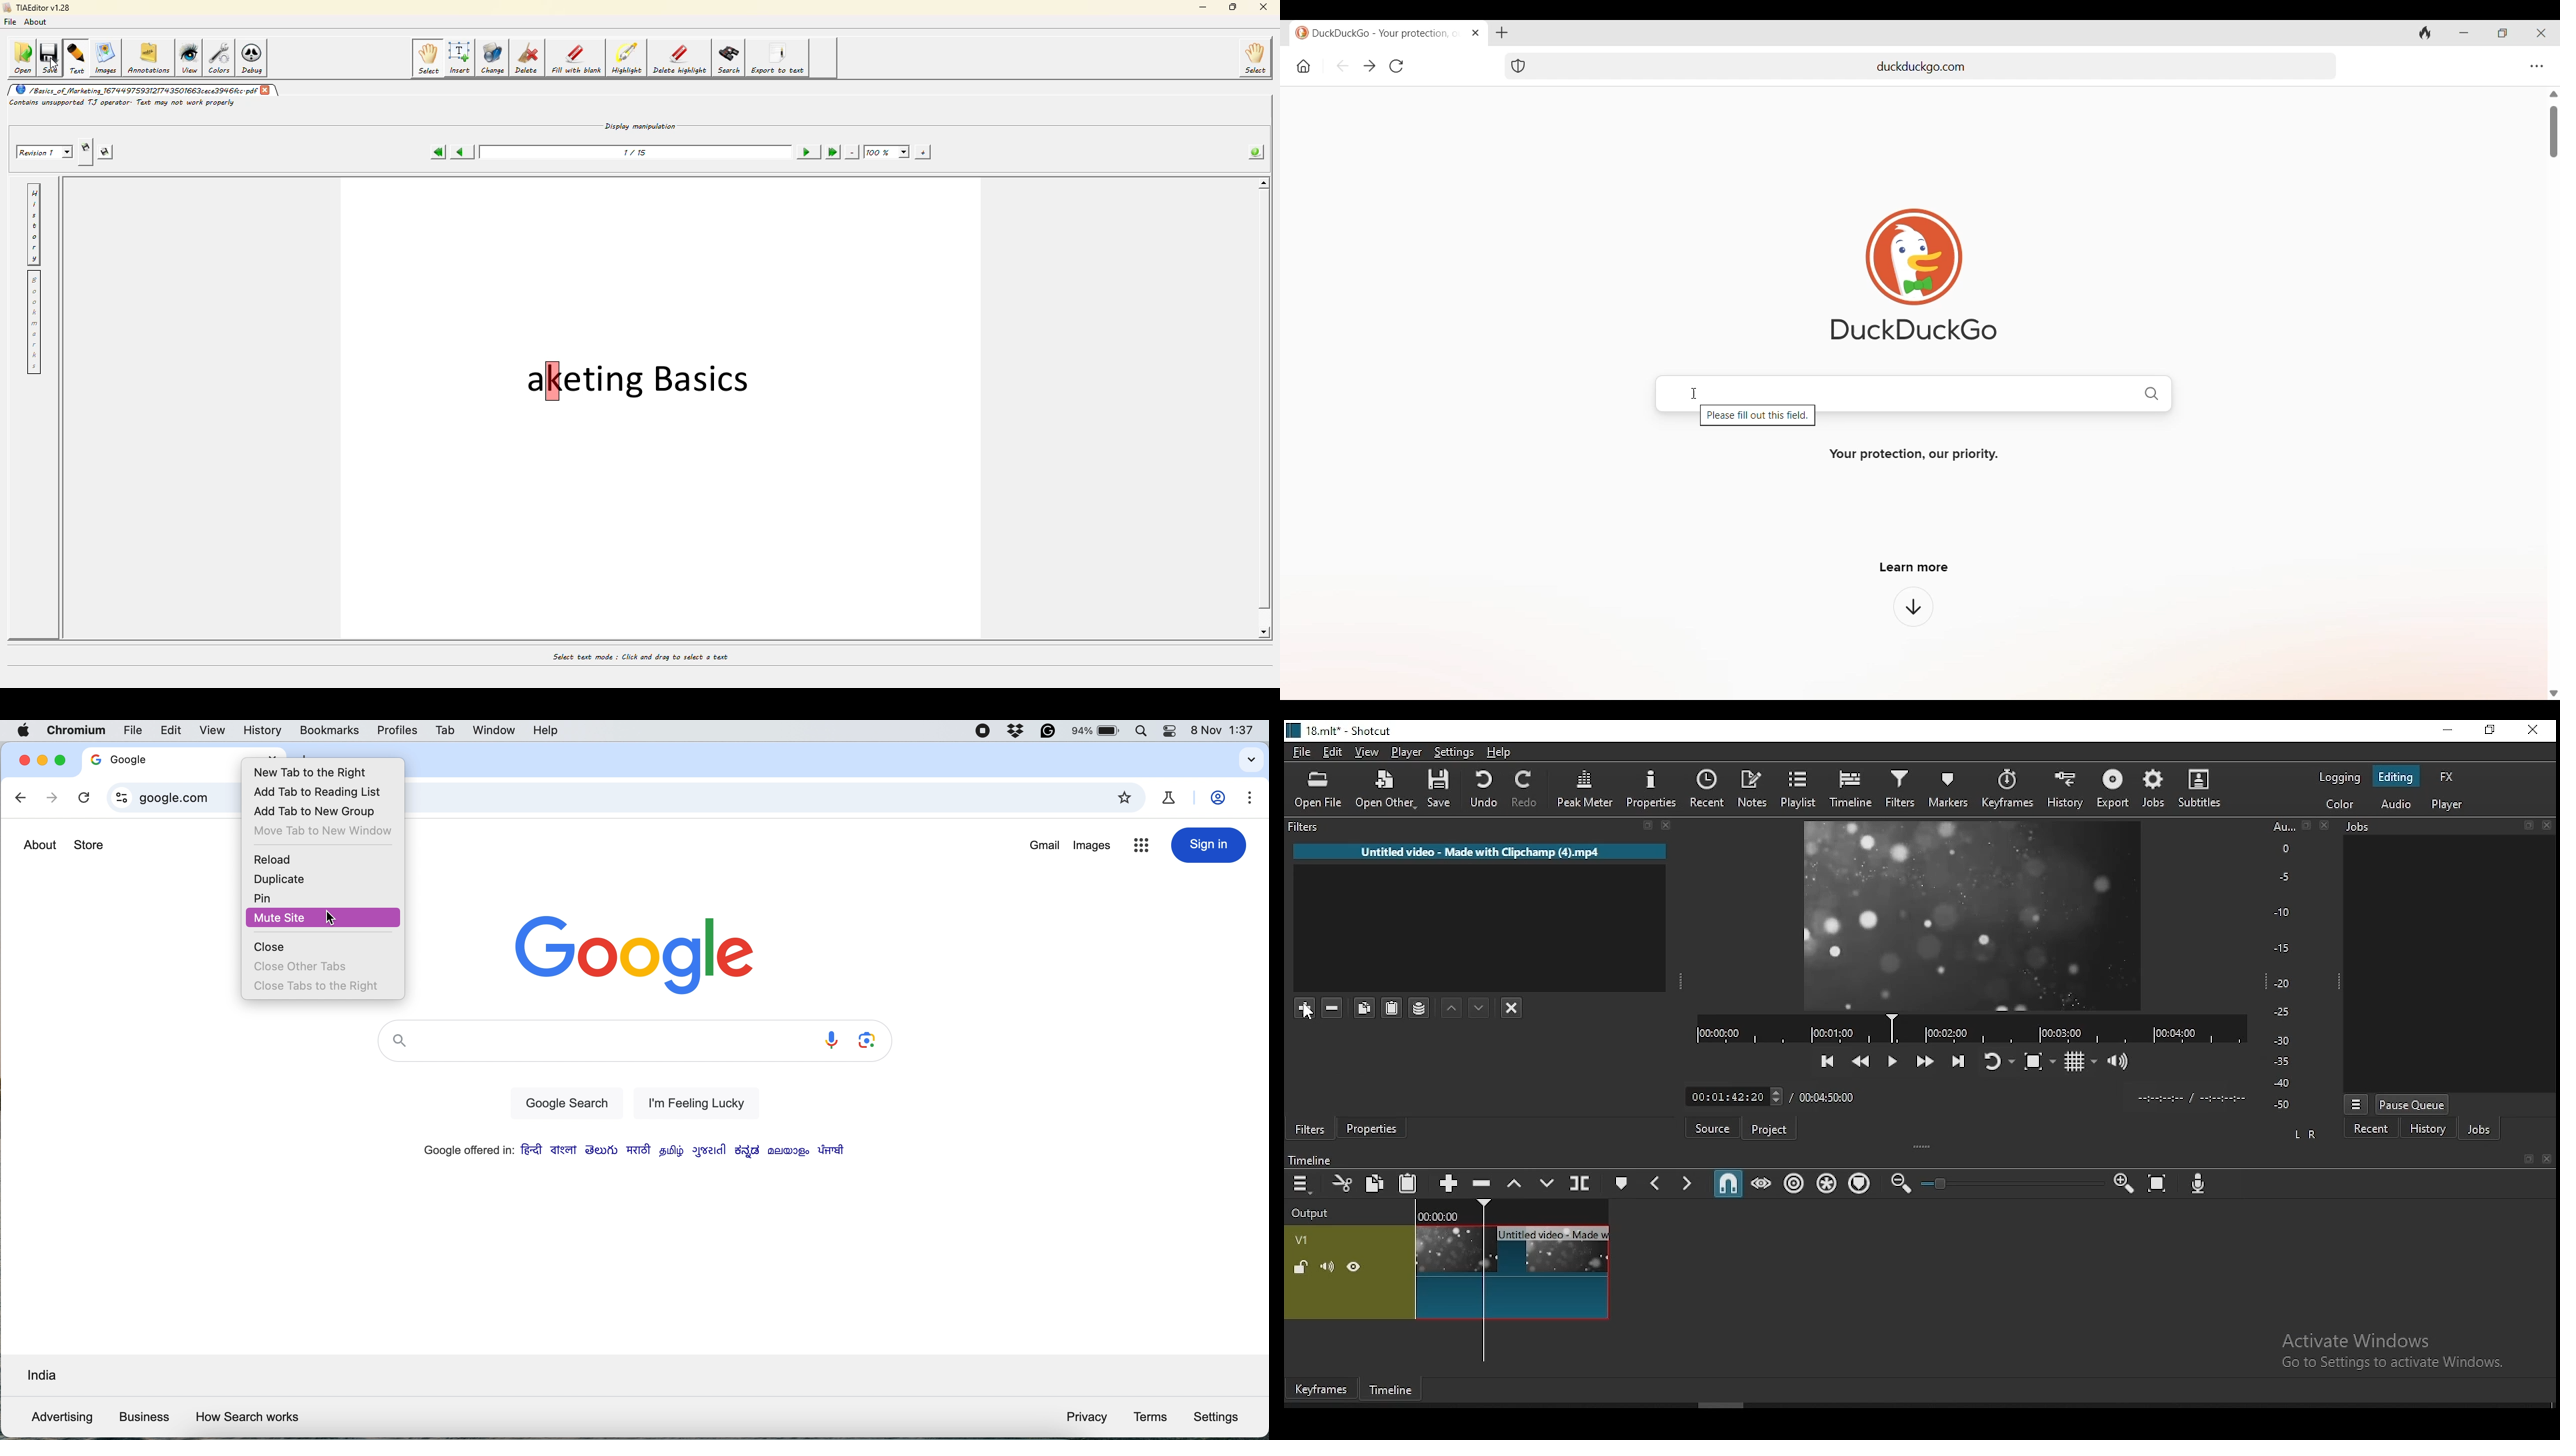 The width and height of the screenshot is (2576, 1456). What do you see at coordinates (1914, 274) in the screenshot?
I see `Software logo and name` at bounding box center [1914, 274].